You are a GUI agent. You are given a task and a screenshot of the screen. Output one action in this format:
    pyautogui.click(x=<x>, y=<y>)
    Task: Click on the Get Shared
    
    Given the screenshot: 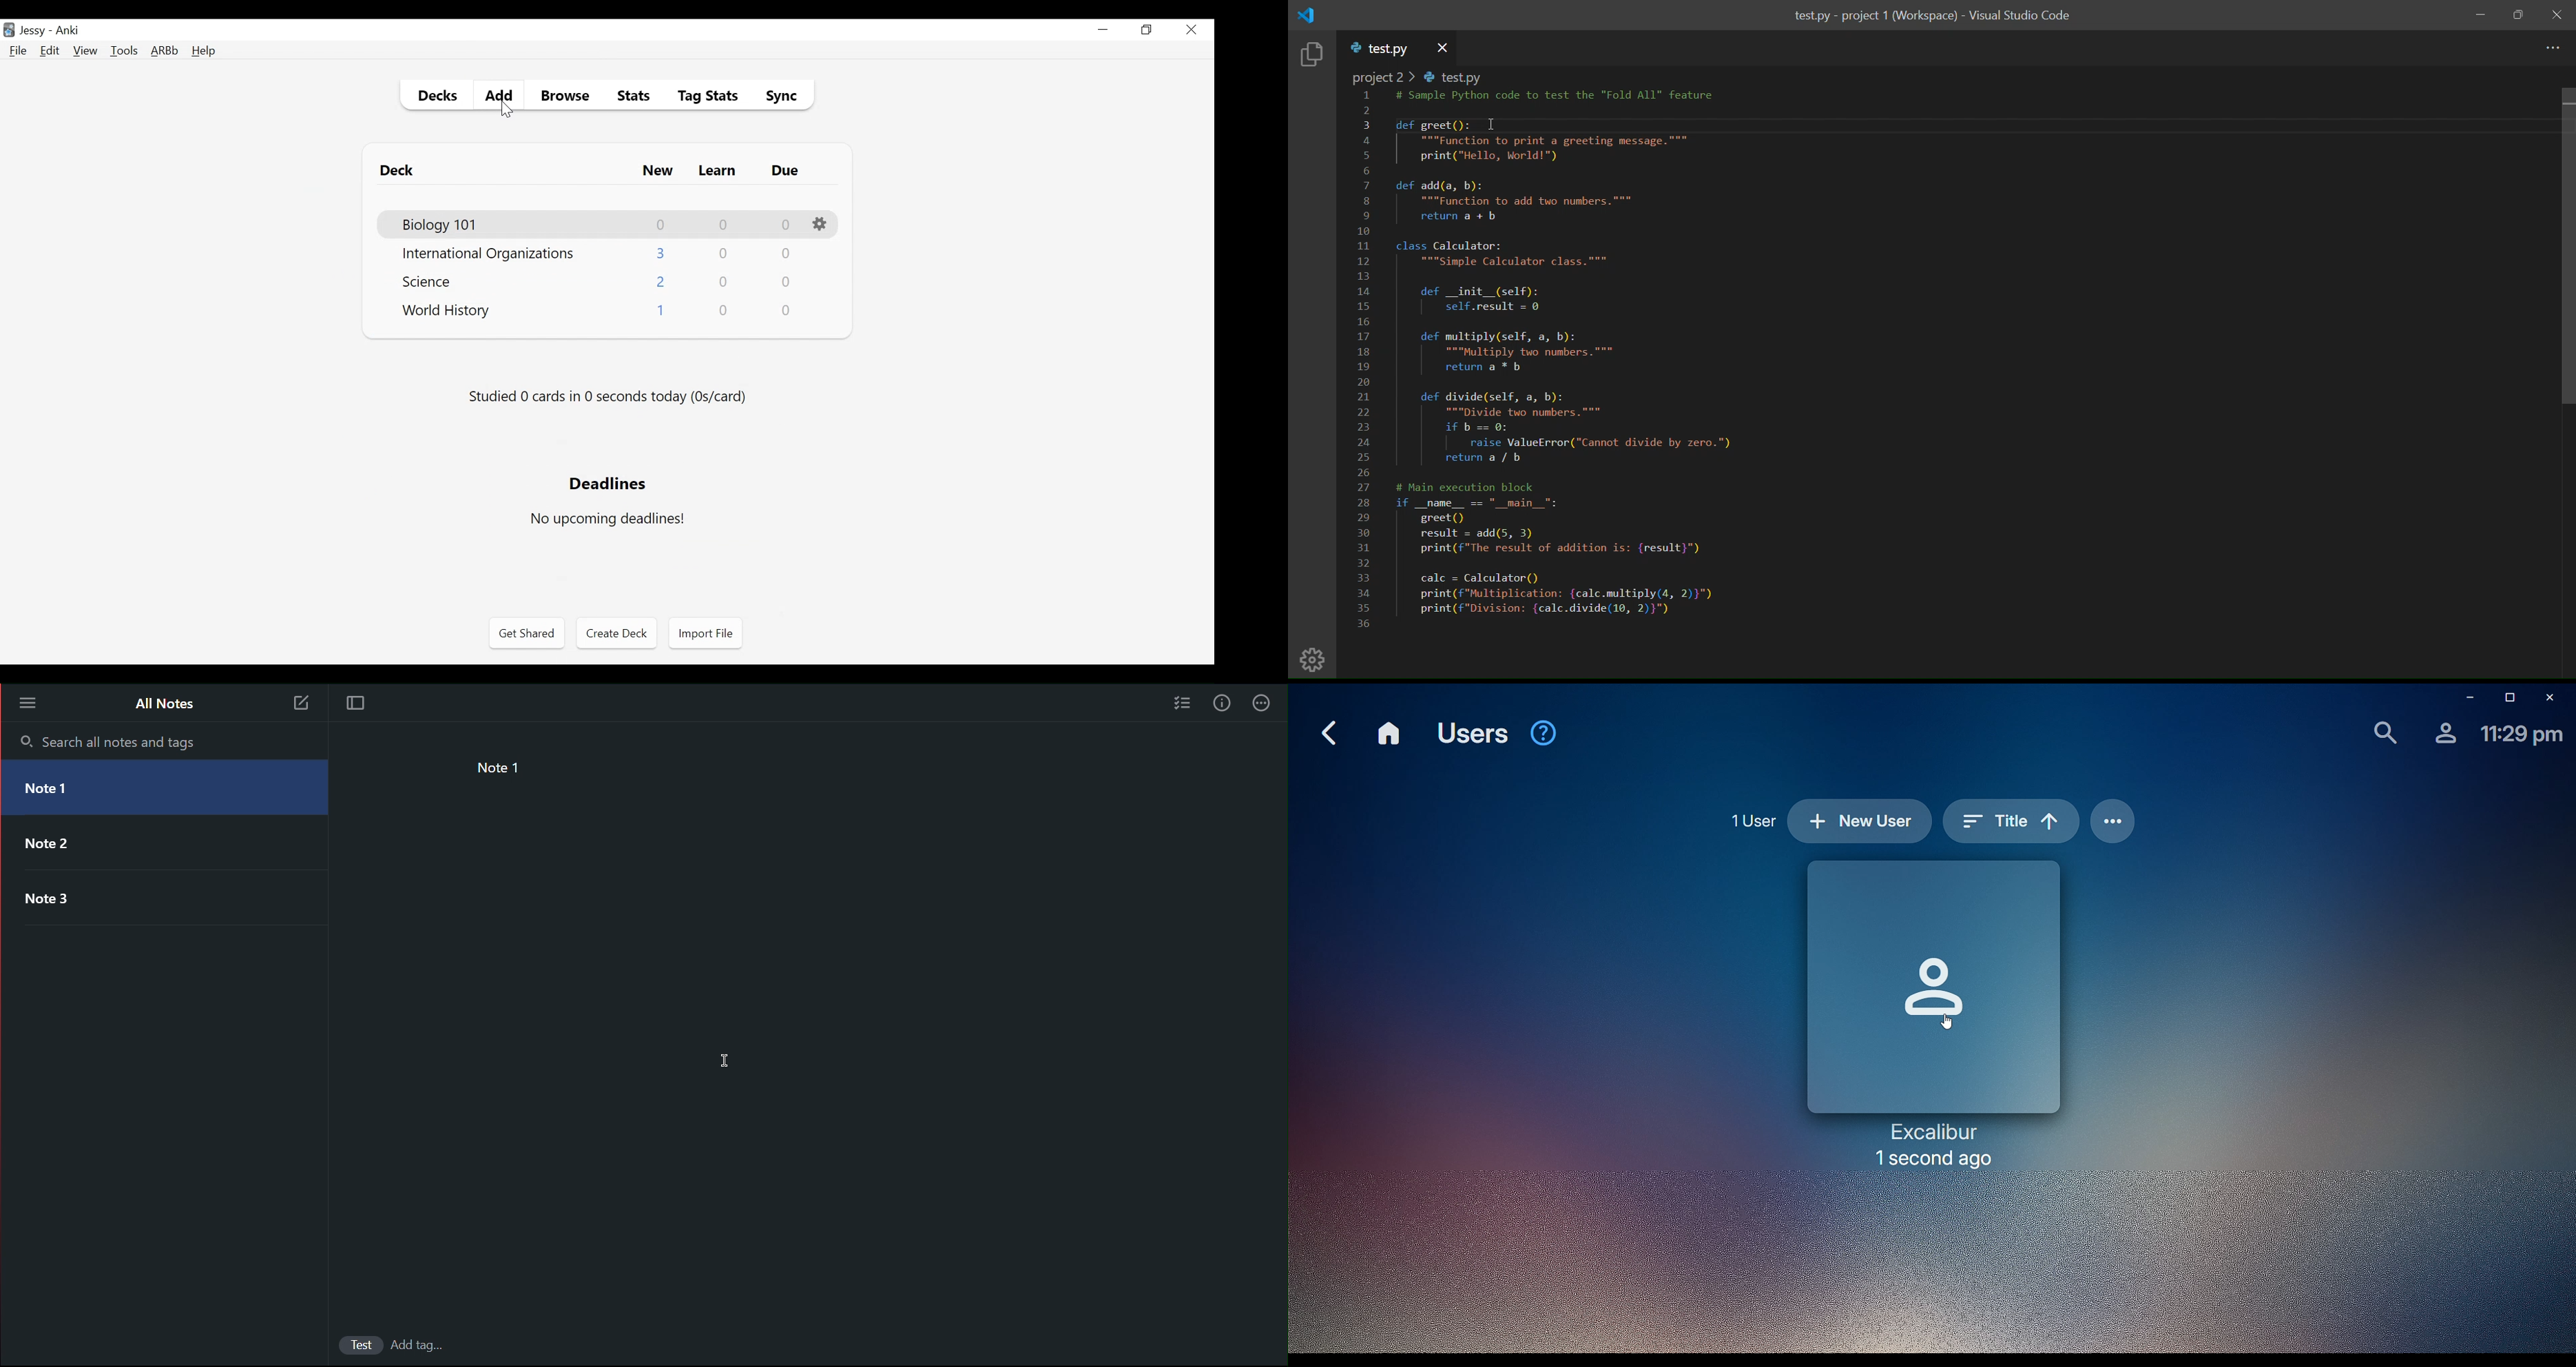 What is the action you would take?
    pyautogui.click(x=526, y=634)
    